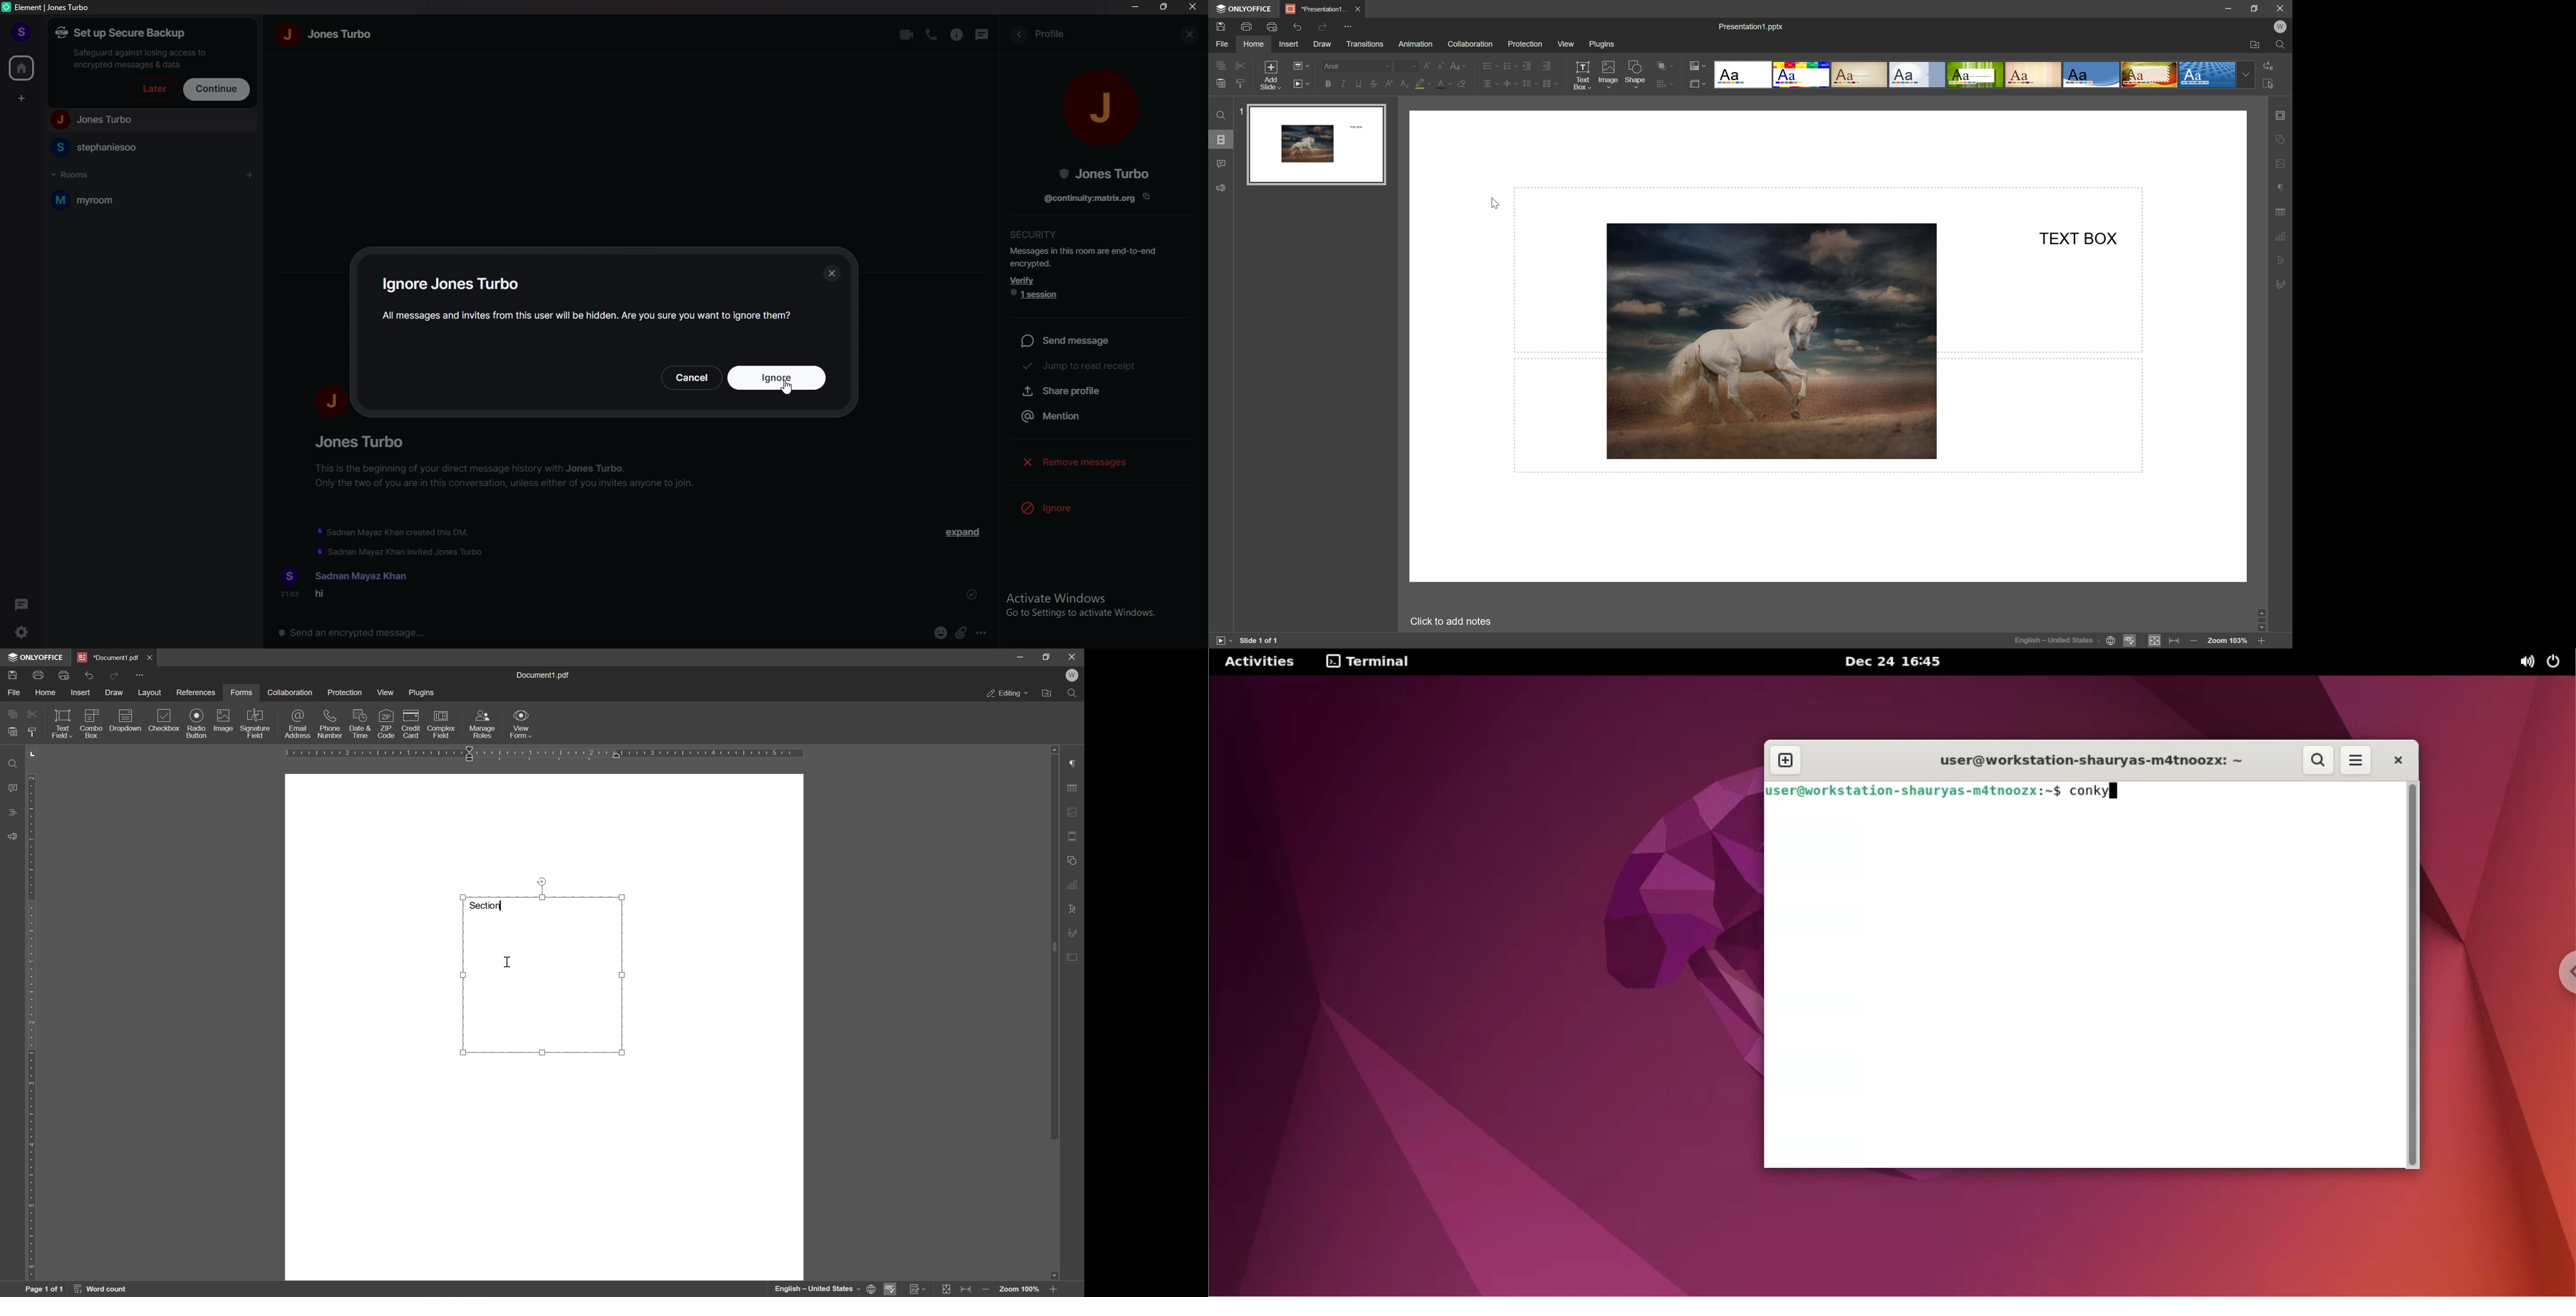  Describe the element at coordinates (822, 1289) in the screenshot. I see `set document language` at that location.